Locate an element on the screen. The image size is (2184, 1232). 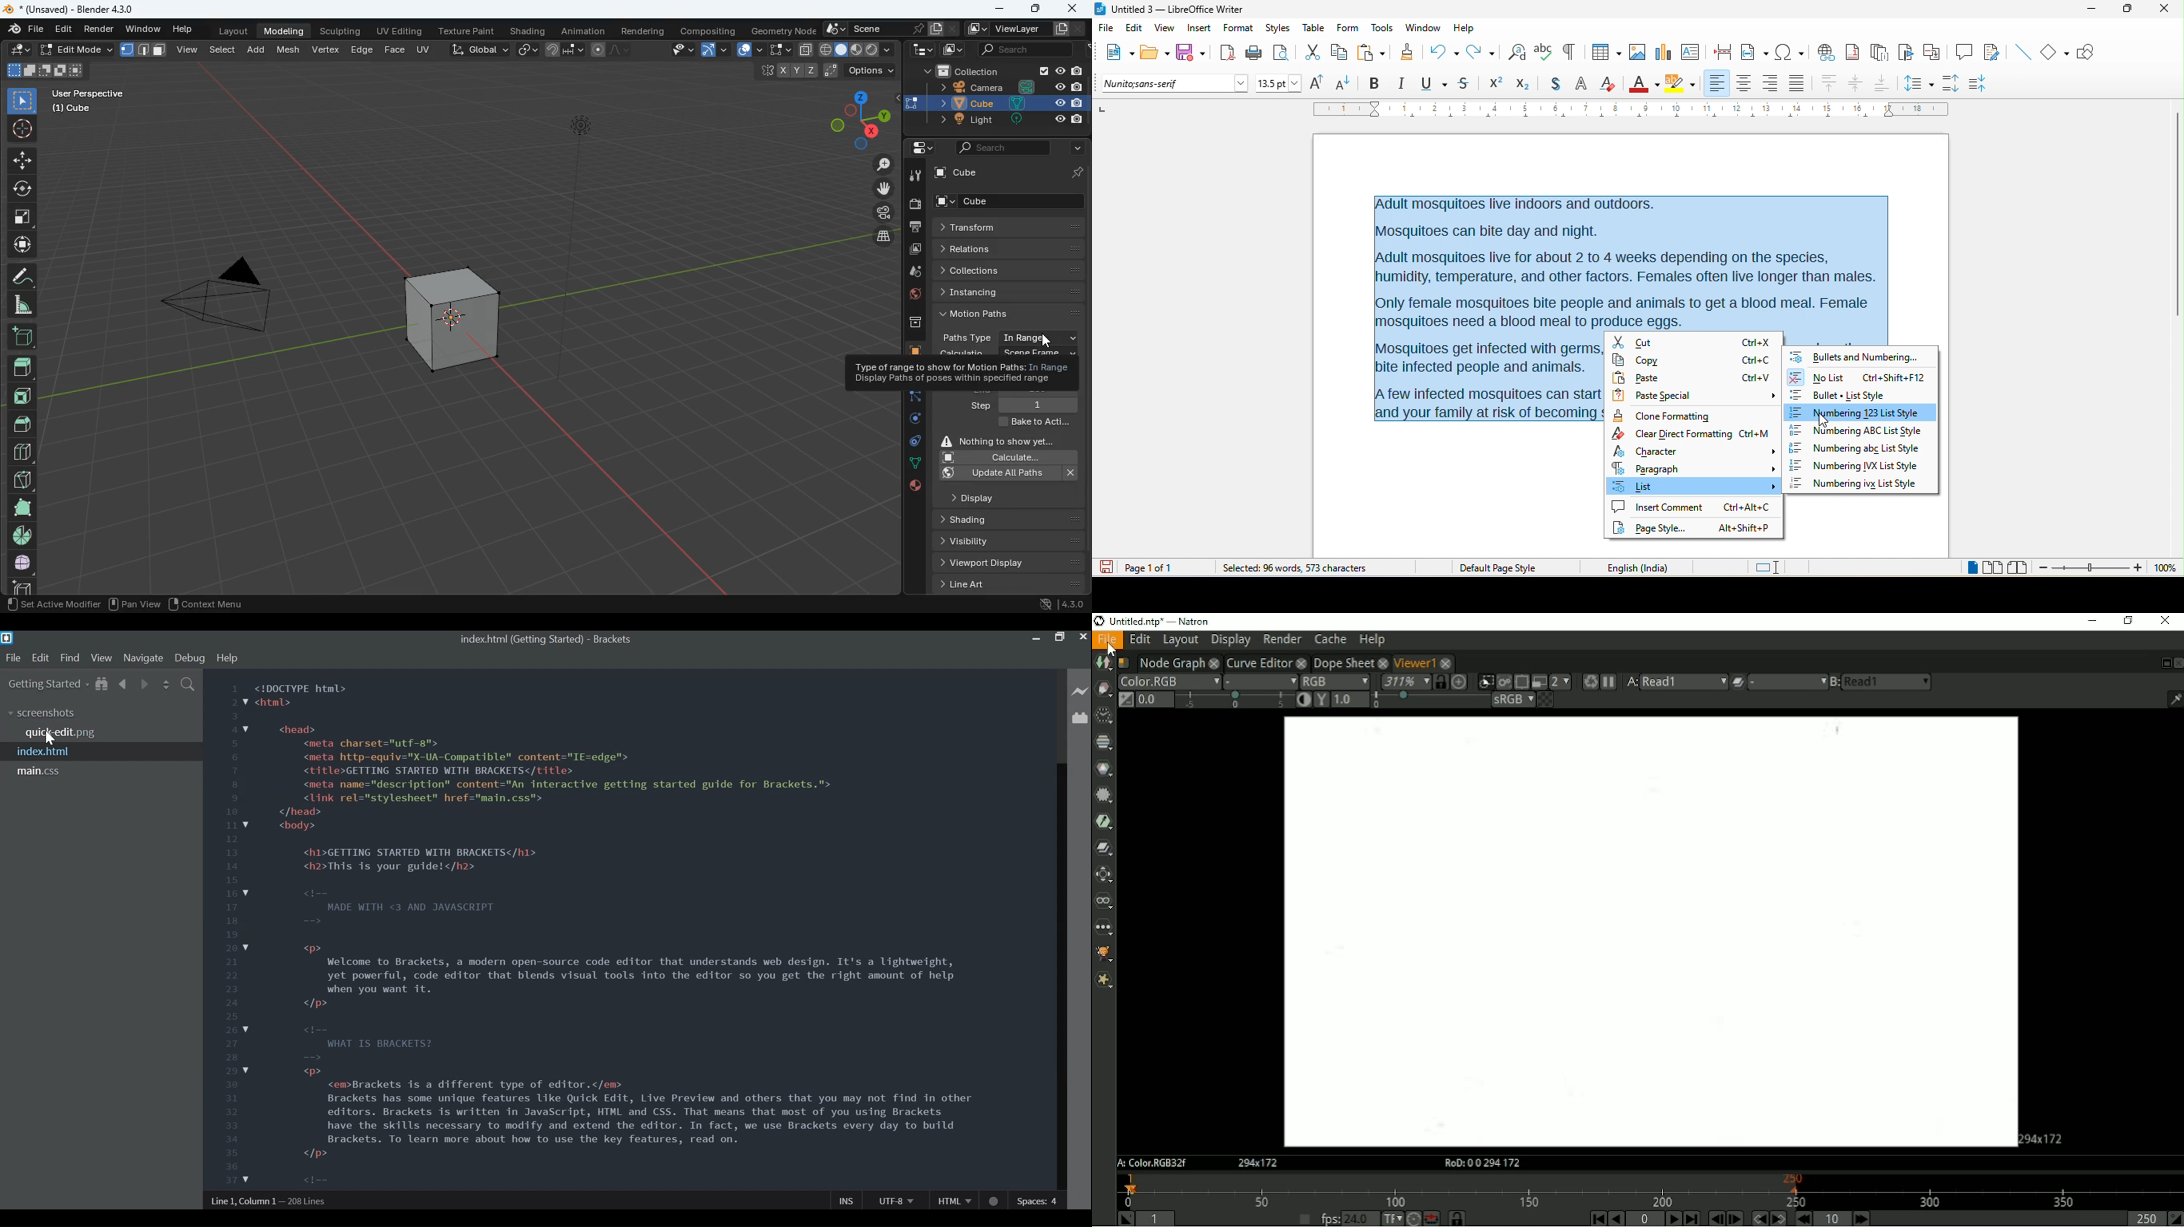
Split the Editor Vertically or Horizontally is located at coordinates (165, 684).